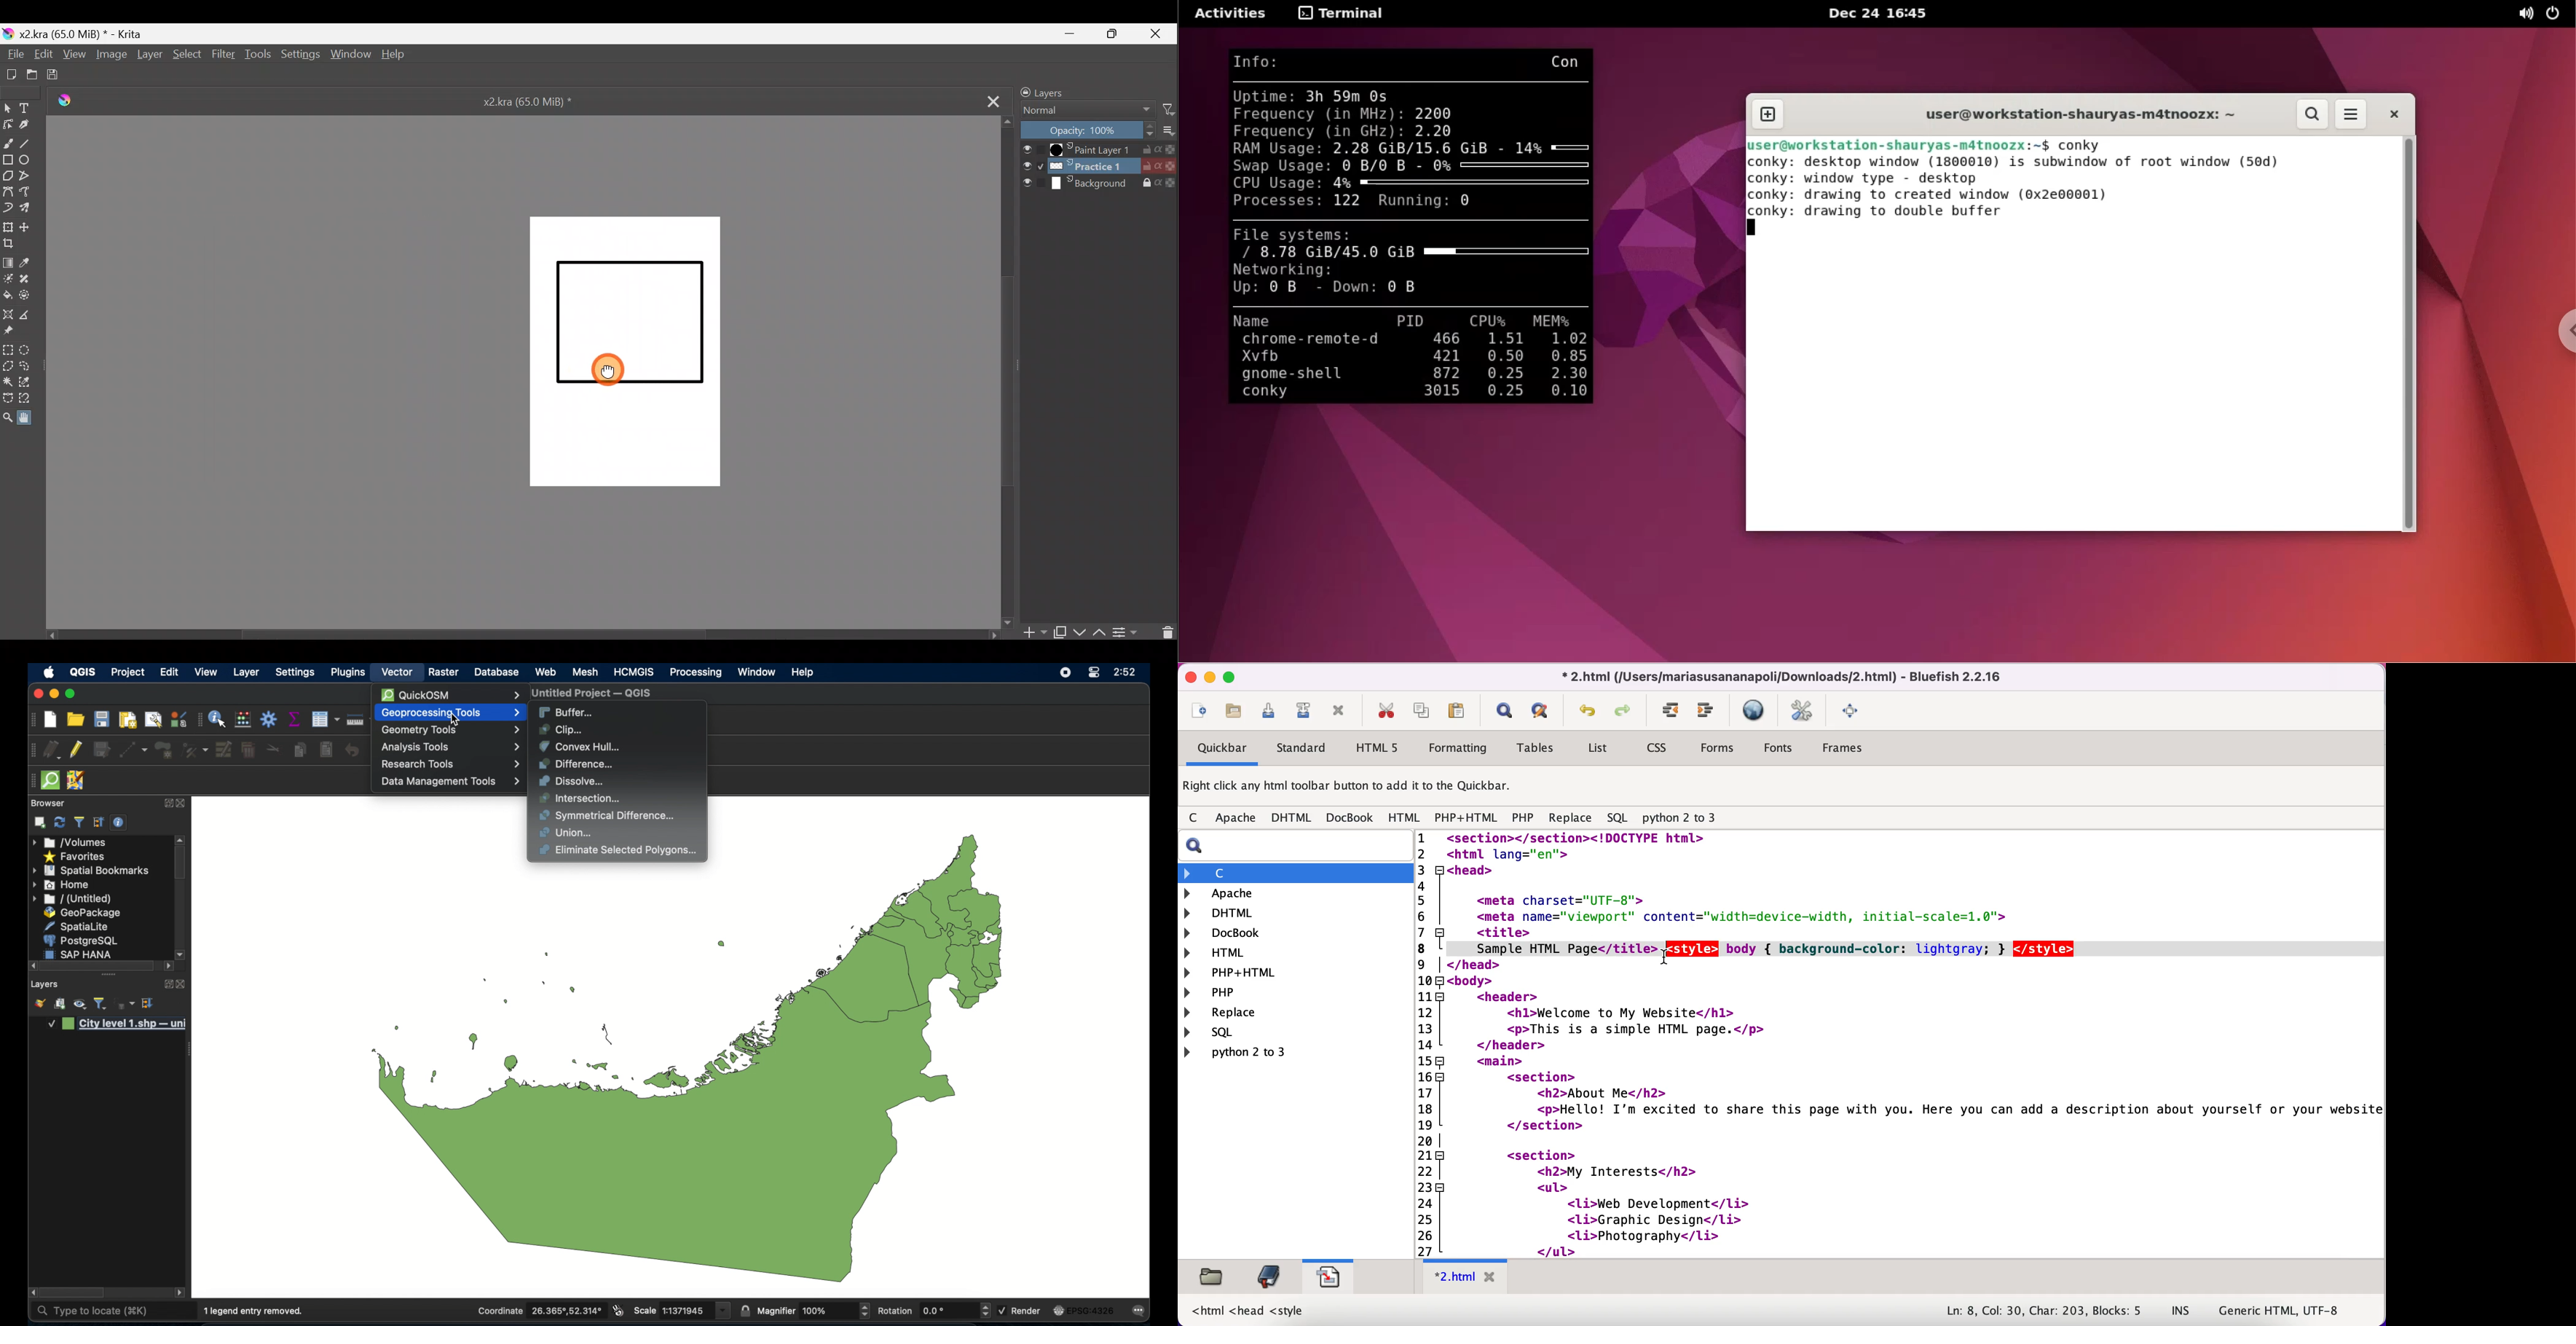 This screenshot has height=1344, width=2576. I want to click on drag handle, so click(31, 780).